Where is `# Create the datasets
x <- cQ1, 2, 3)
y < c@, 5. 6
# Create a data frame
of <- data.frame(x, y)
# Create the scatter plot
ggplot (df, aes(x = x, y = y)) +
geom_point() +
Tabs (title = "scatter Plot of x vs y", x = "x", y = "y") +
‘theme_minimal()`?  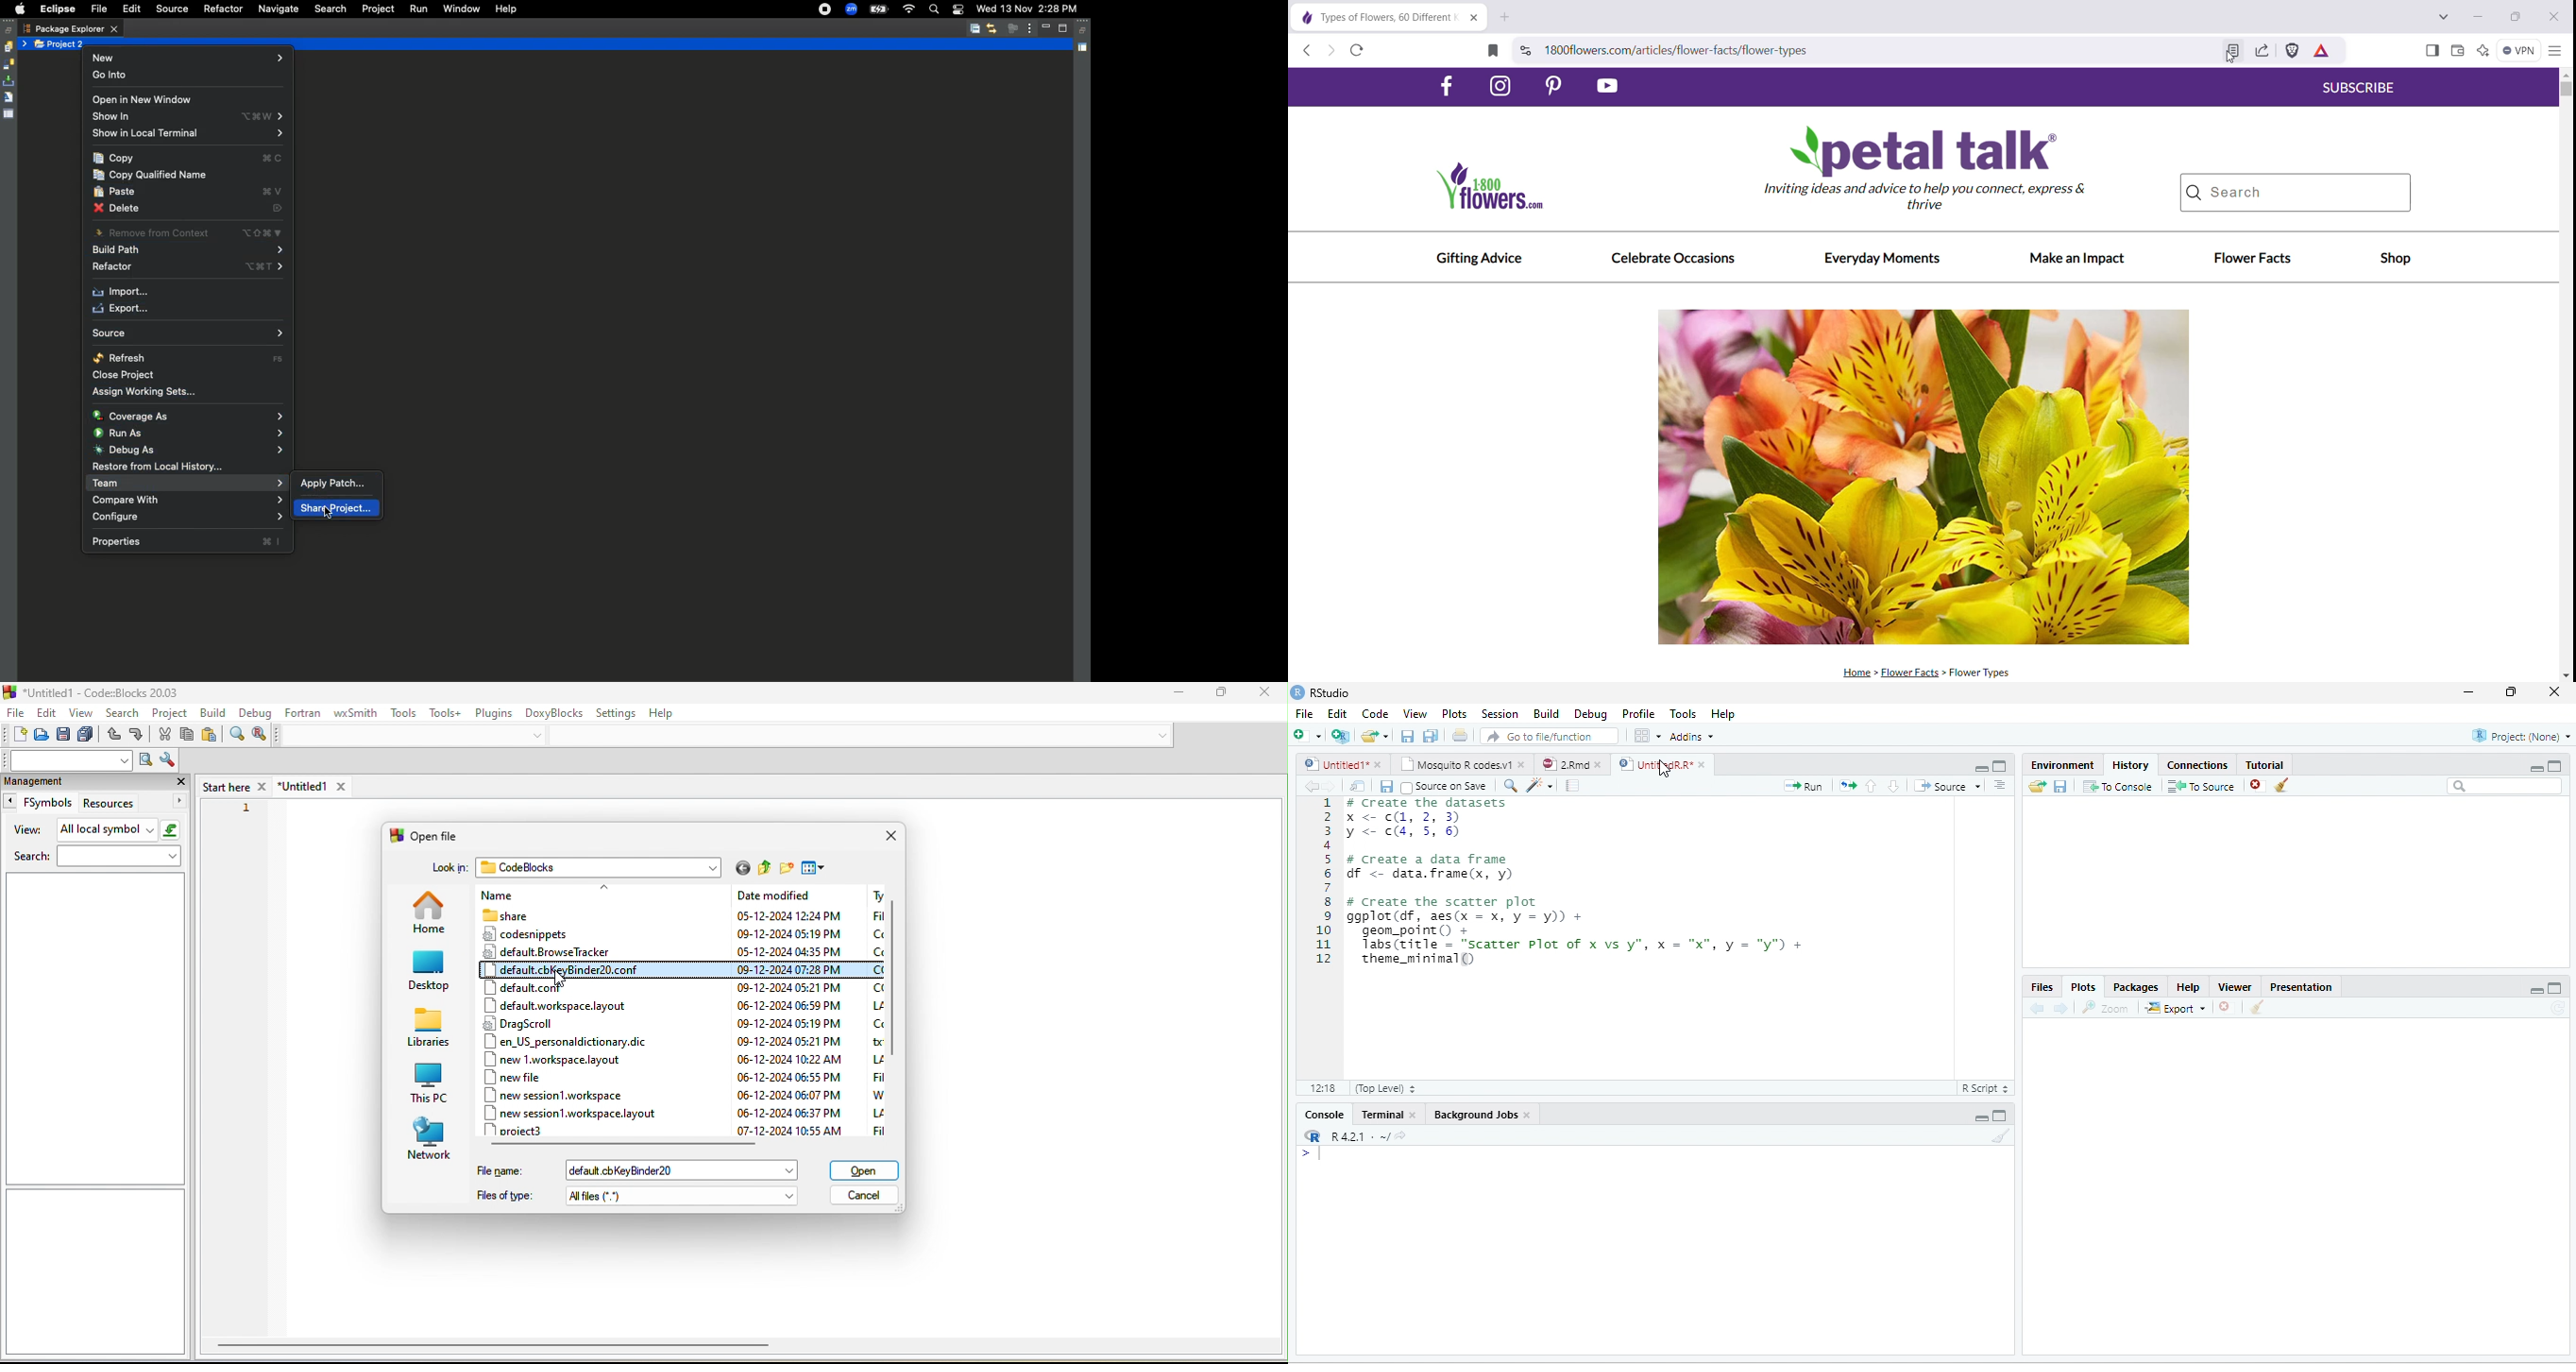
# Create the datasets
x <- cQ1, 2, 3)
y < c@, 5. 6
# Create a data frame
of <- data.frame(x, y)
# Create the scatter plot
ggplot (df, aes(x = x, y = y)) +
geom_point() +
Tabs (title = "scatter Plot of x vs y", x = "x", y = "y") +
‘theme_minimal() is located at coordinates (1579, 884).